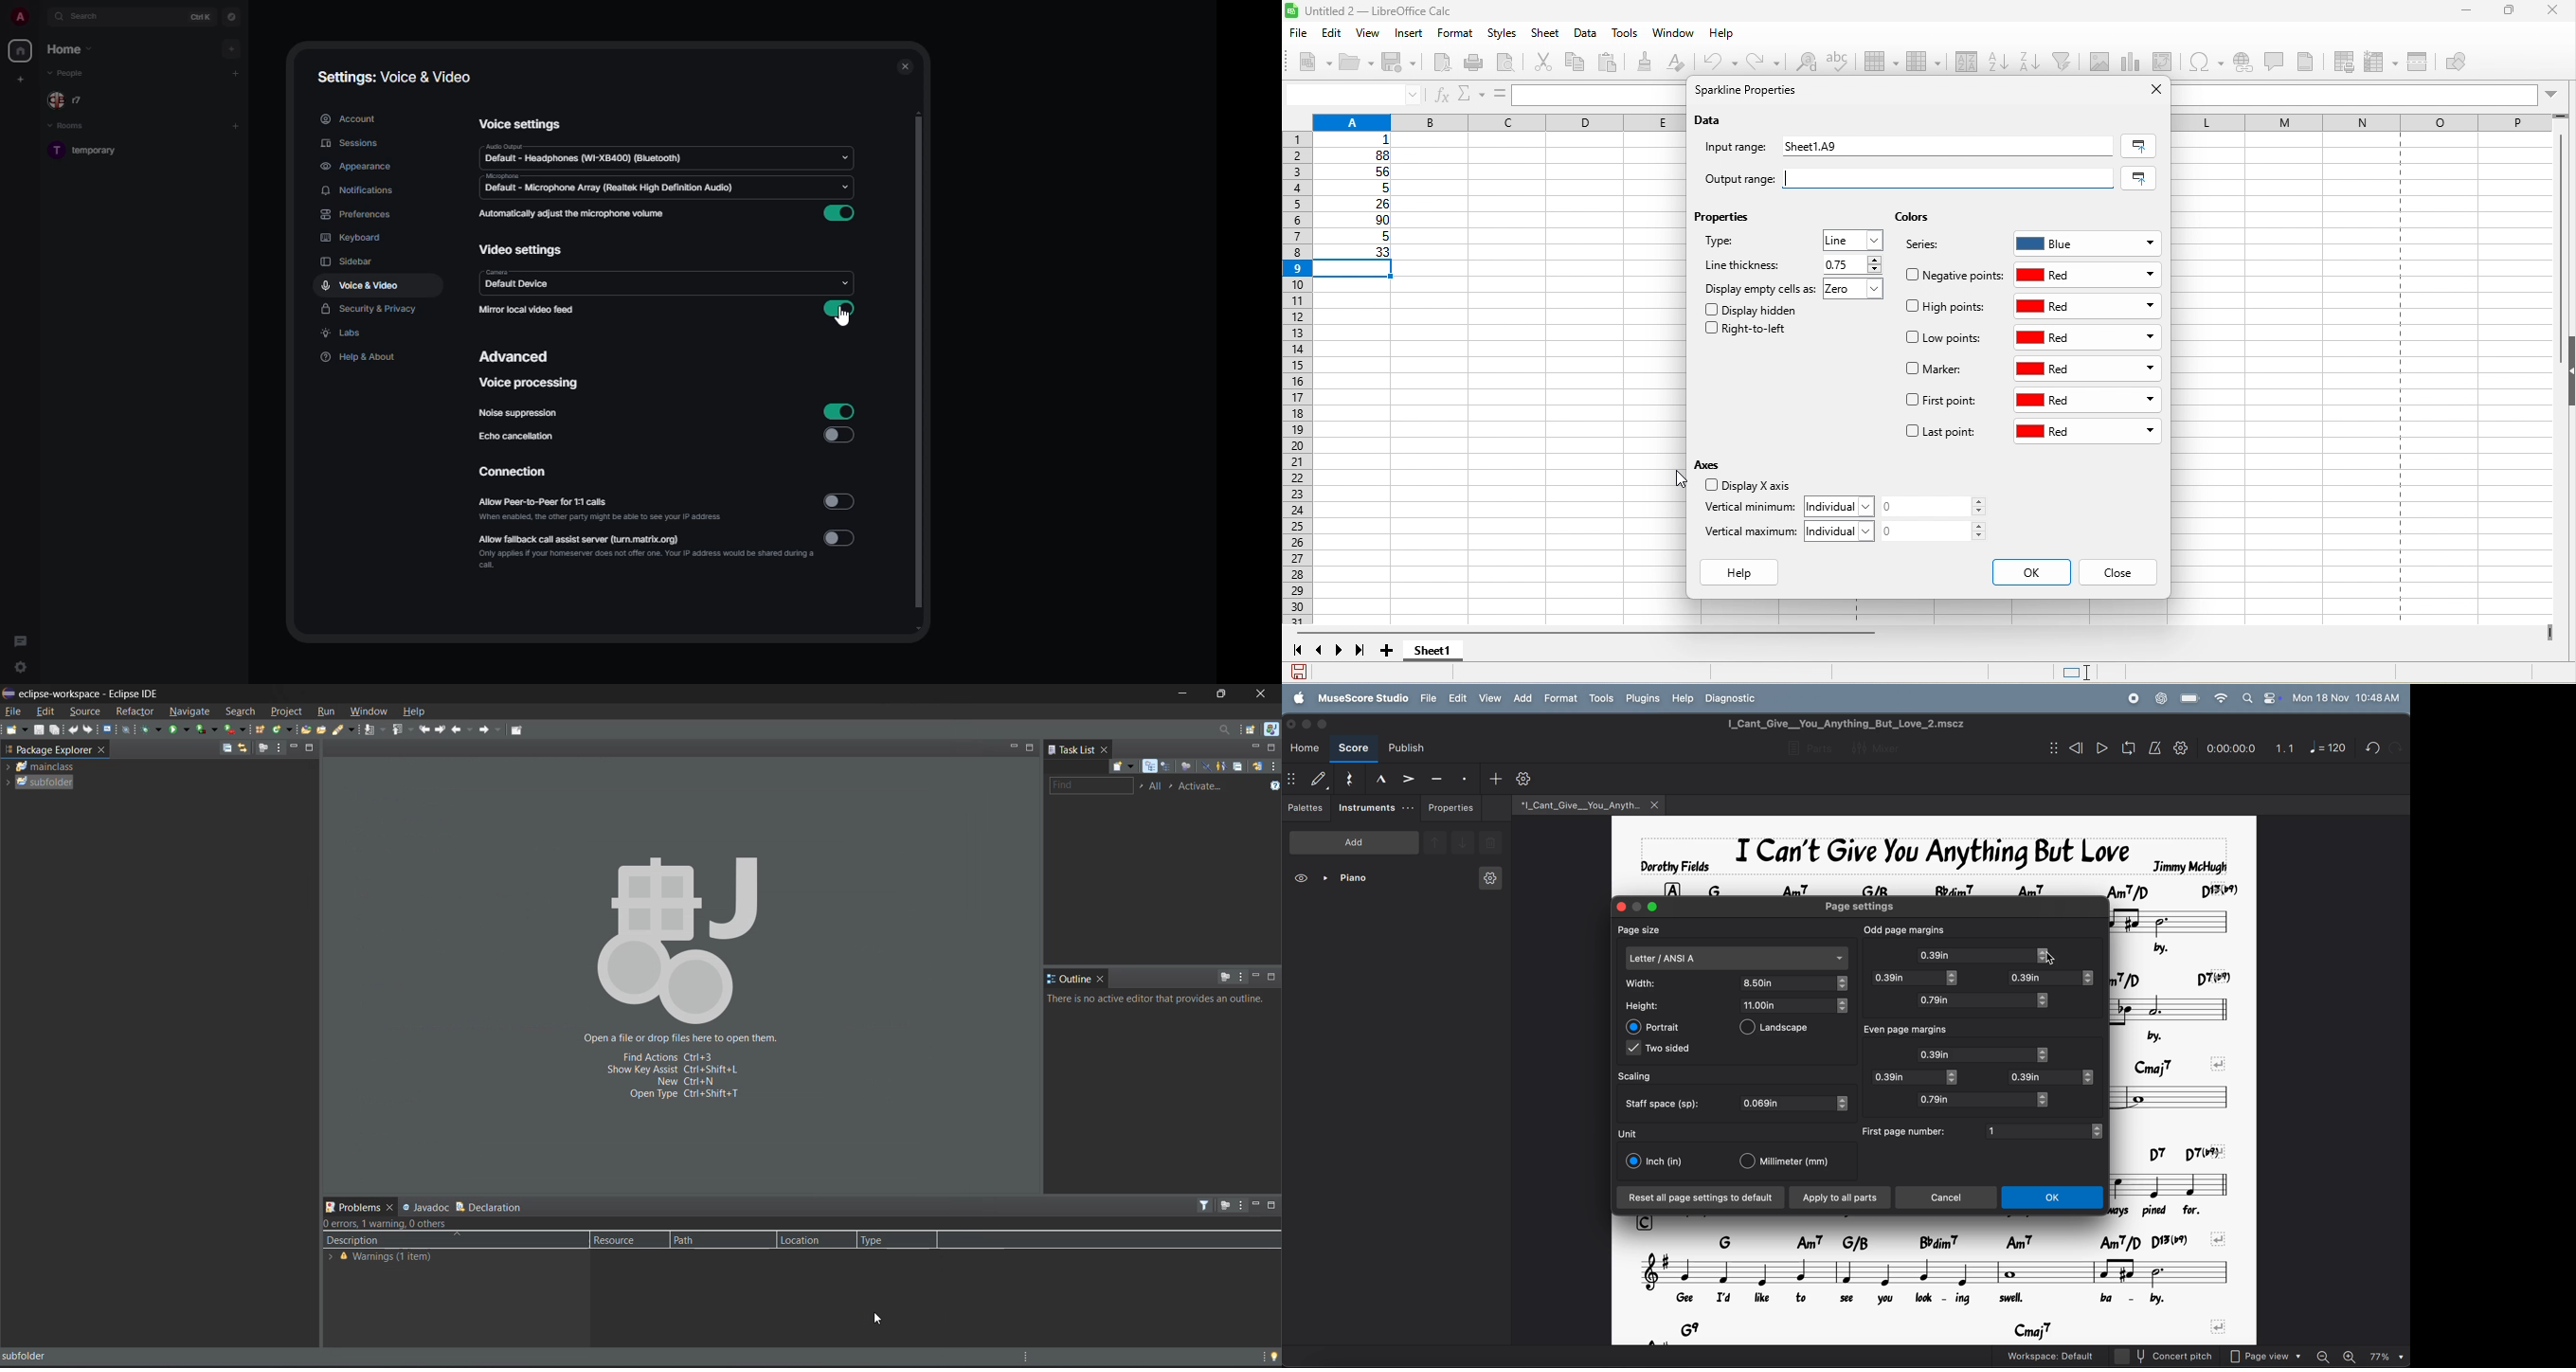 The image size is (2576, 1372). I want to click on zoom out, so click(2328, 1353).